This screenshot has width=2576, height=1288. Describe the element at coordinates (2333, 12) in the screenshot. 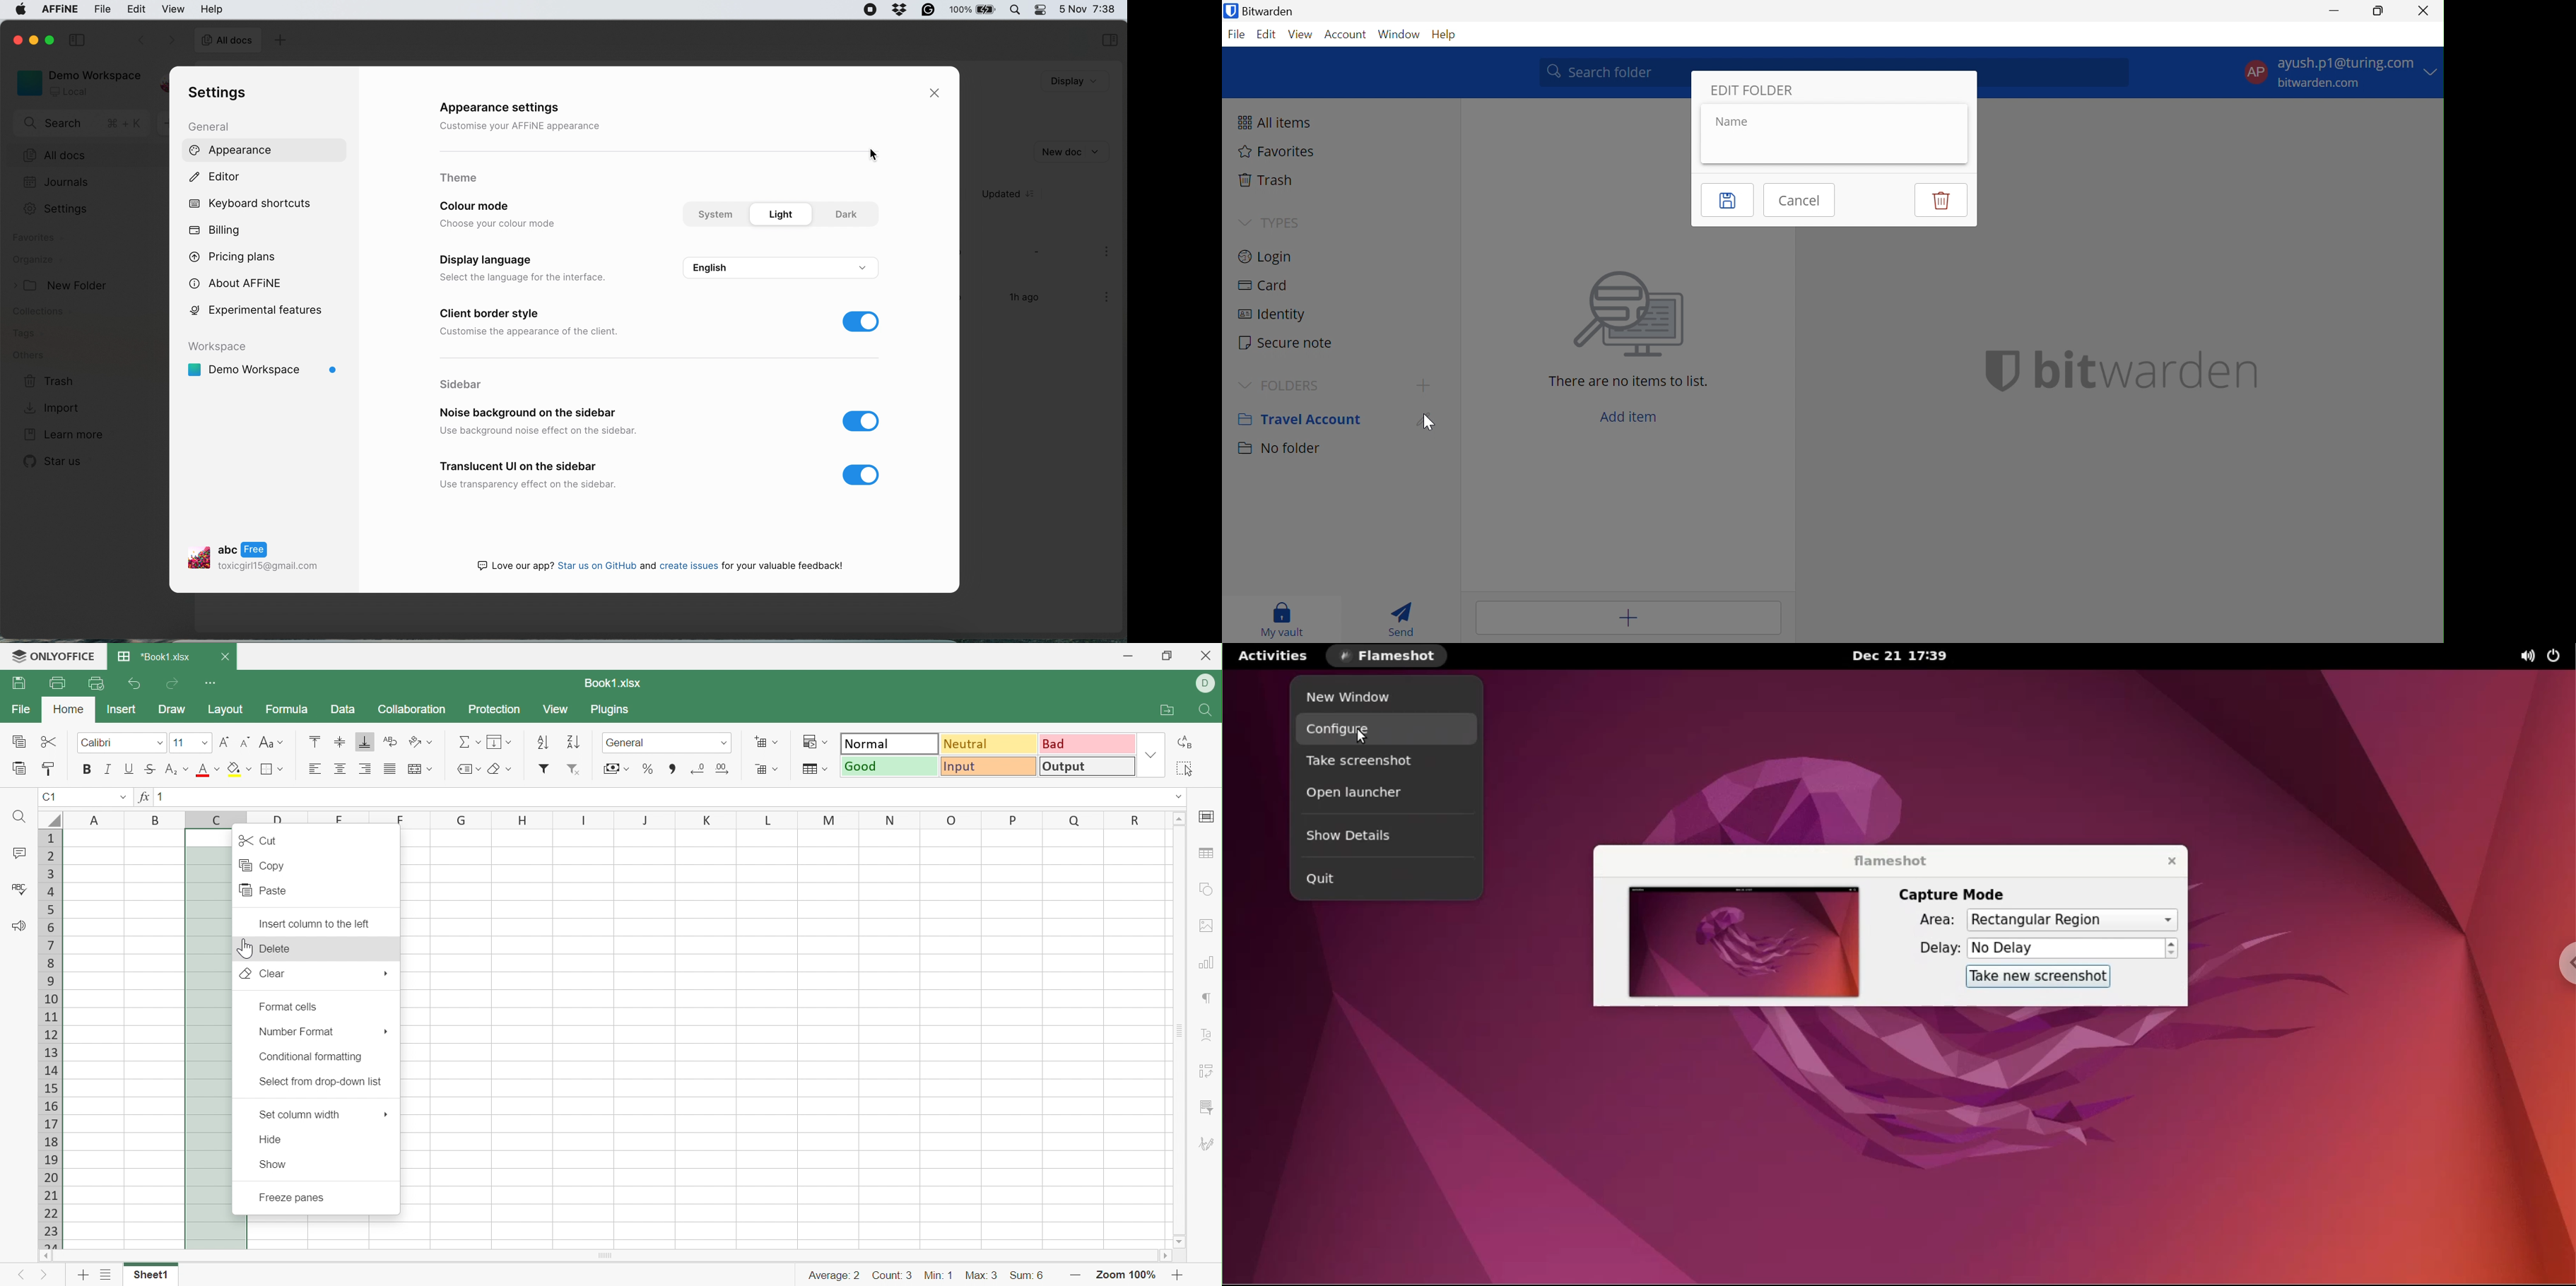

I see `Minimize` at that location.